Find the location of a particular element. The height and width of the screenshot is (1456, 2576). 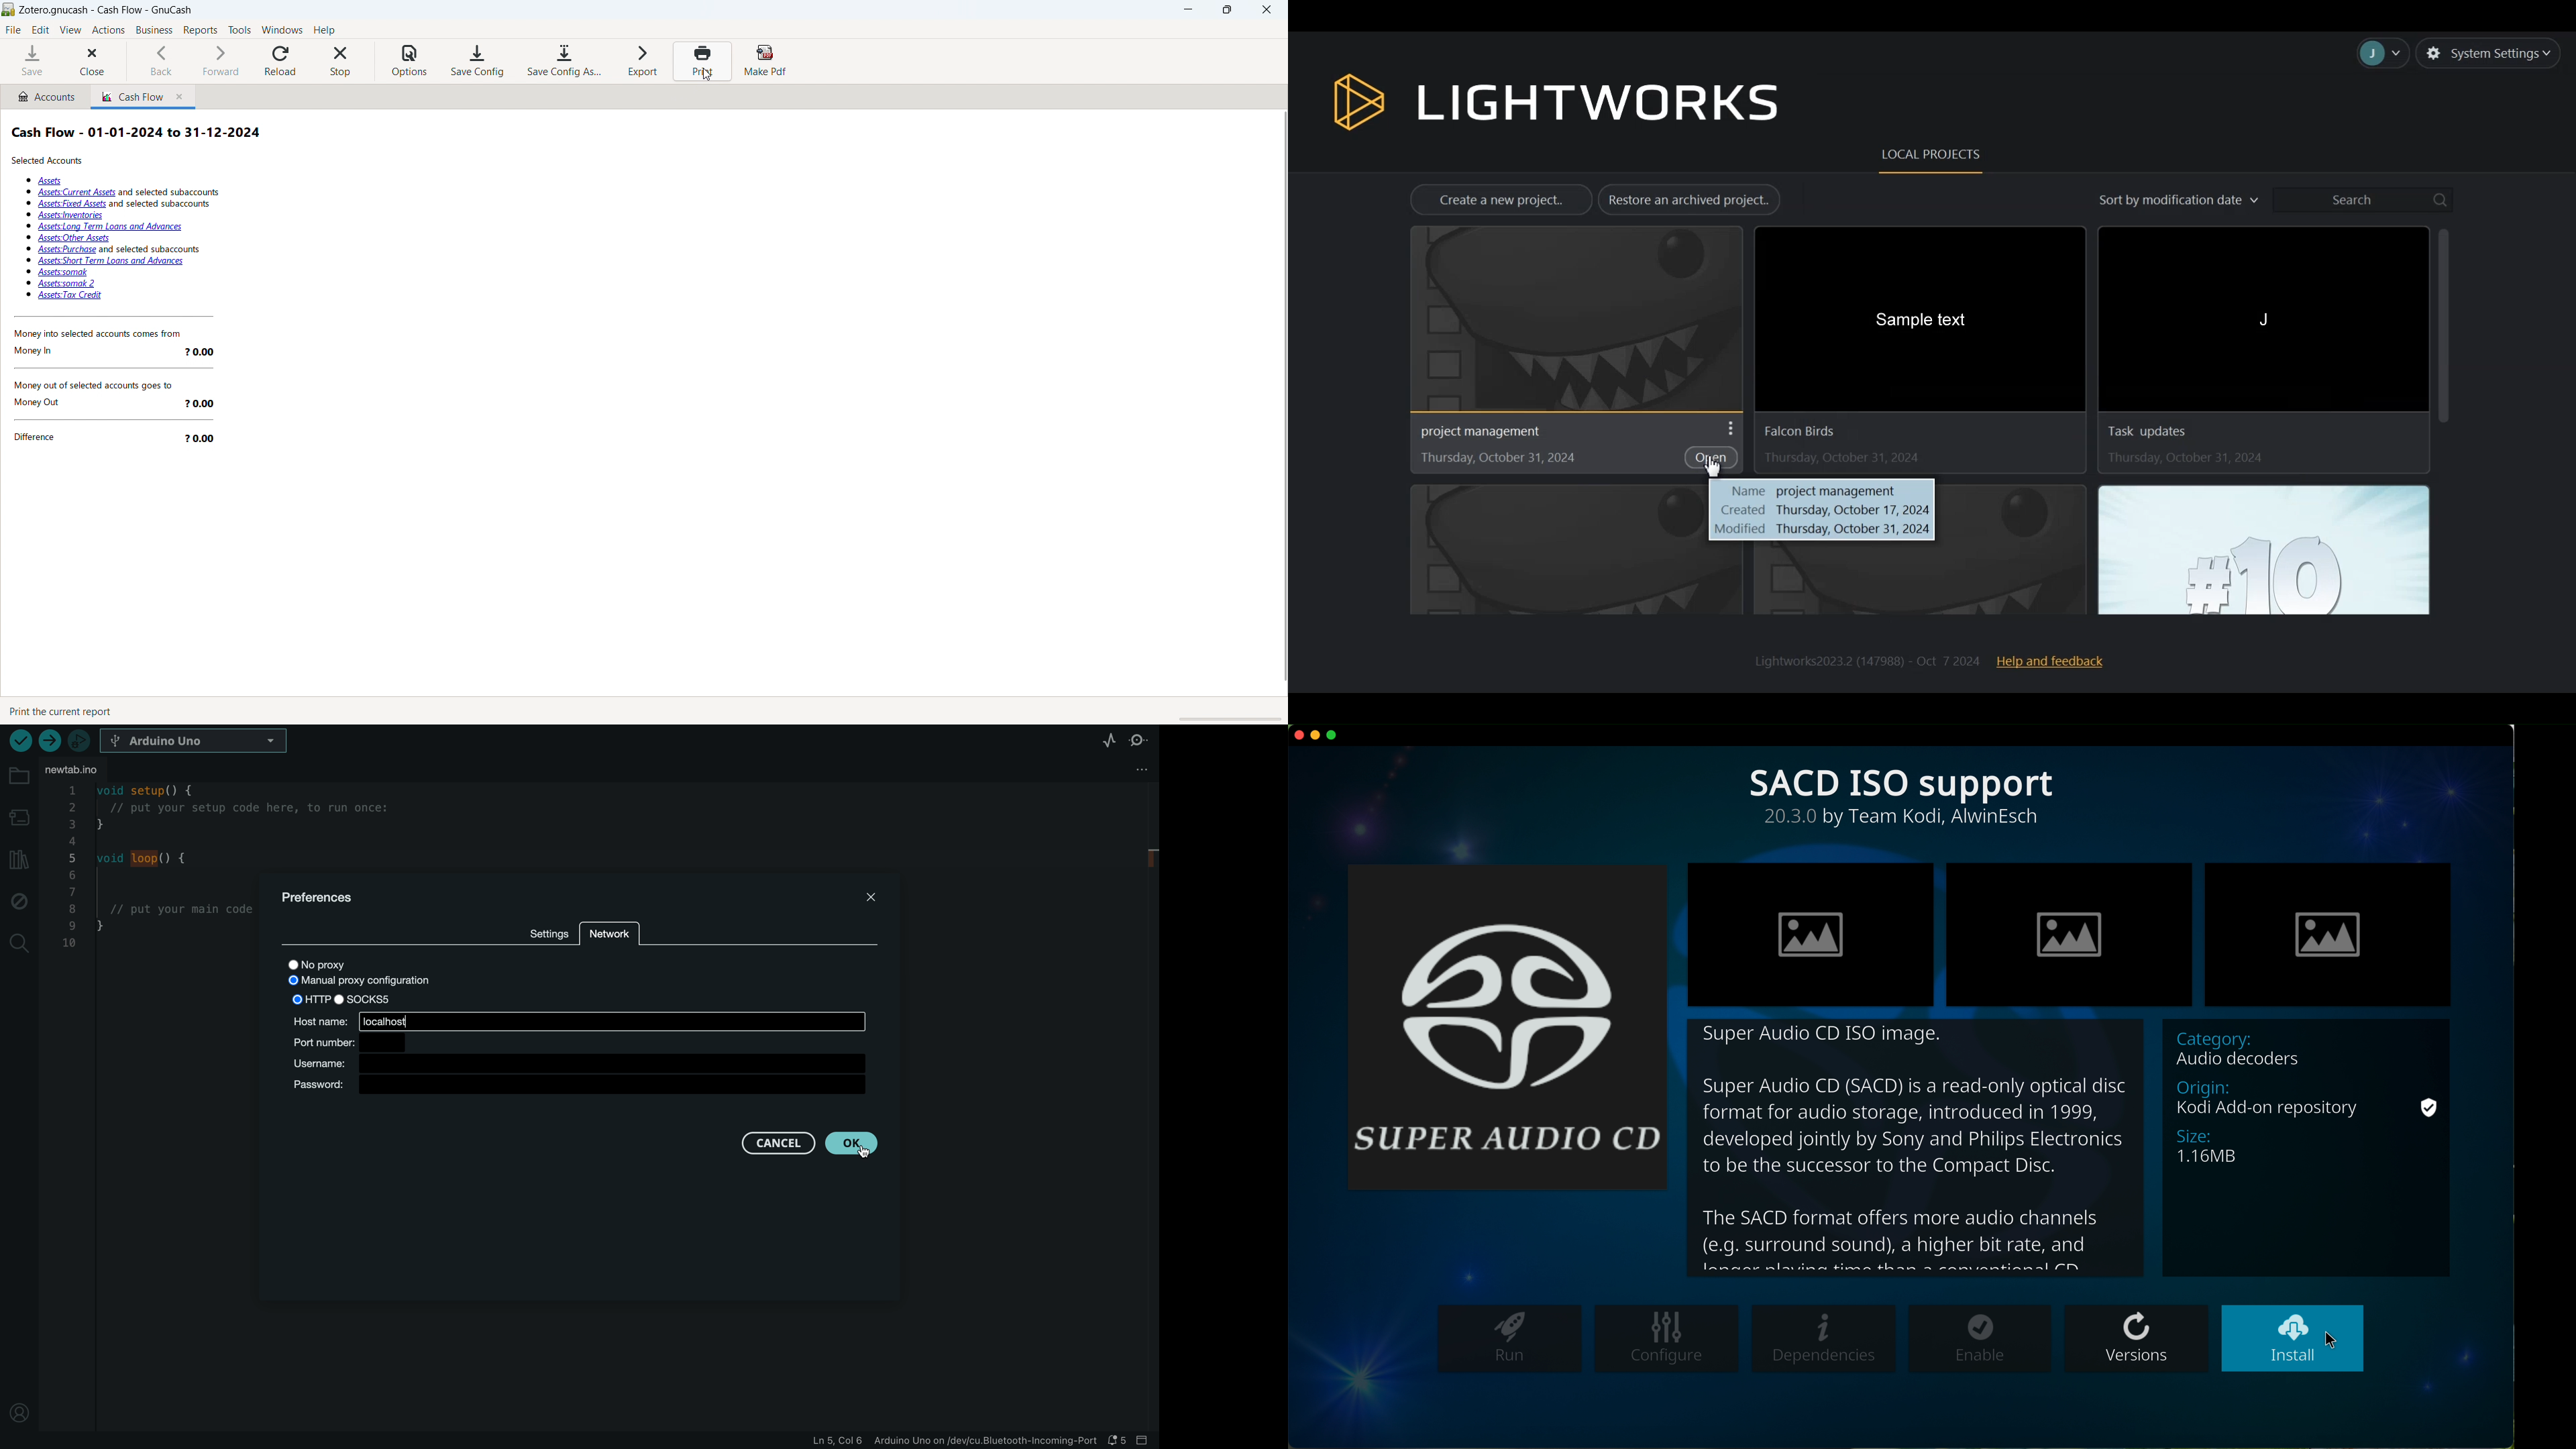

image is located at coordinates (2327, 935).